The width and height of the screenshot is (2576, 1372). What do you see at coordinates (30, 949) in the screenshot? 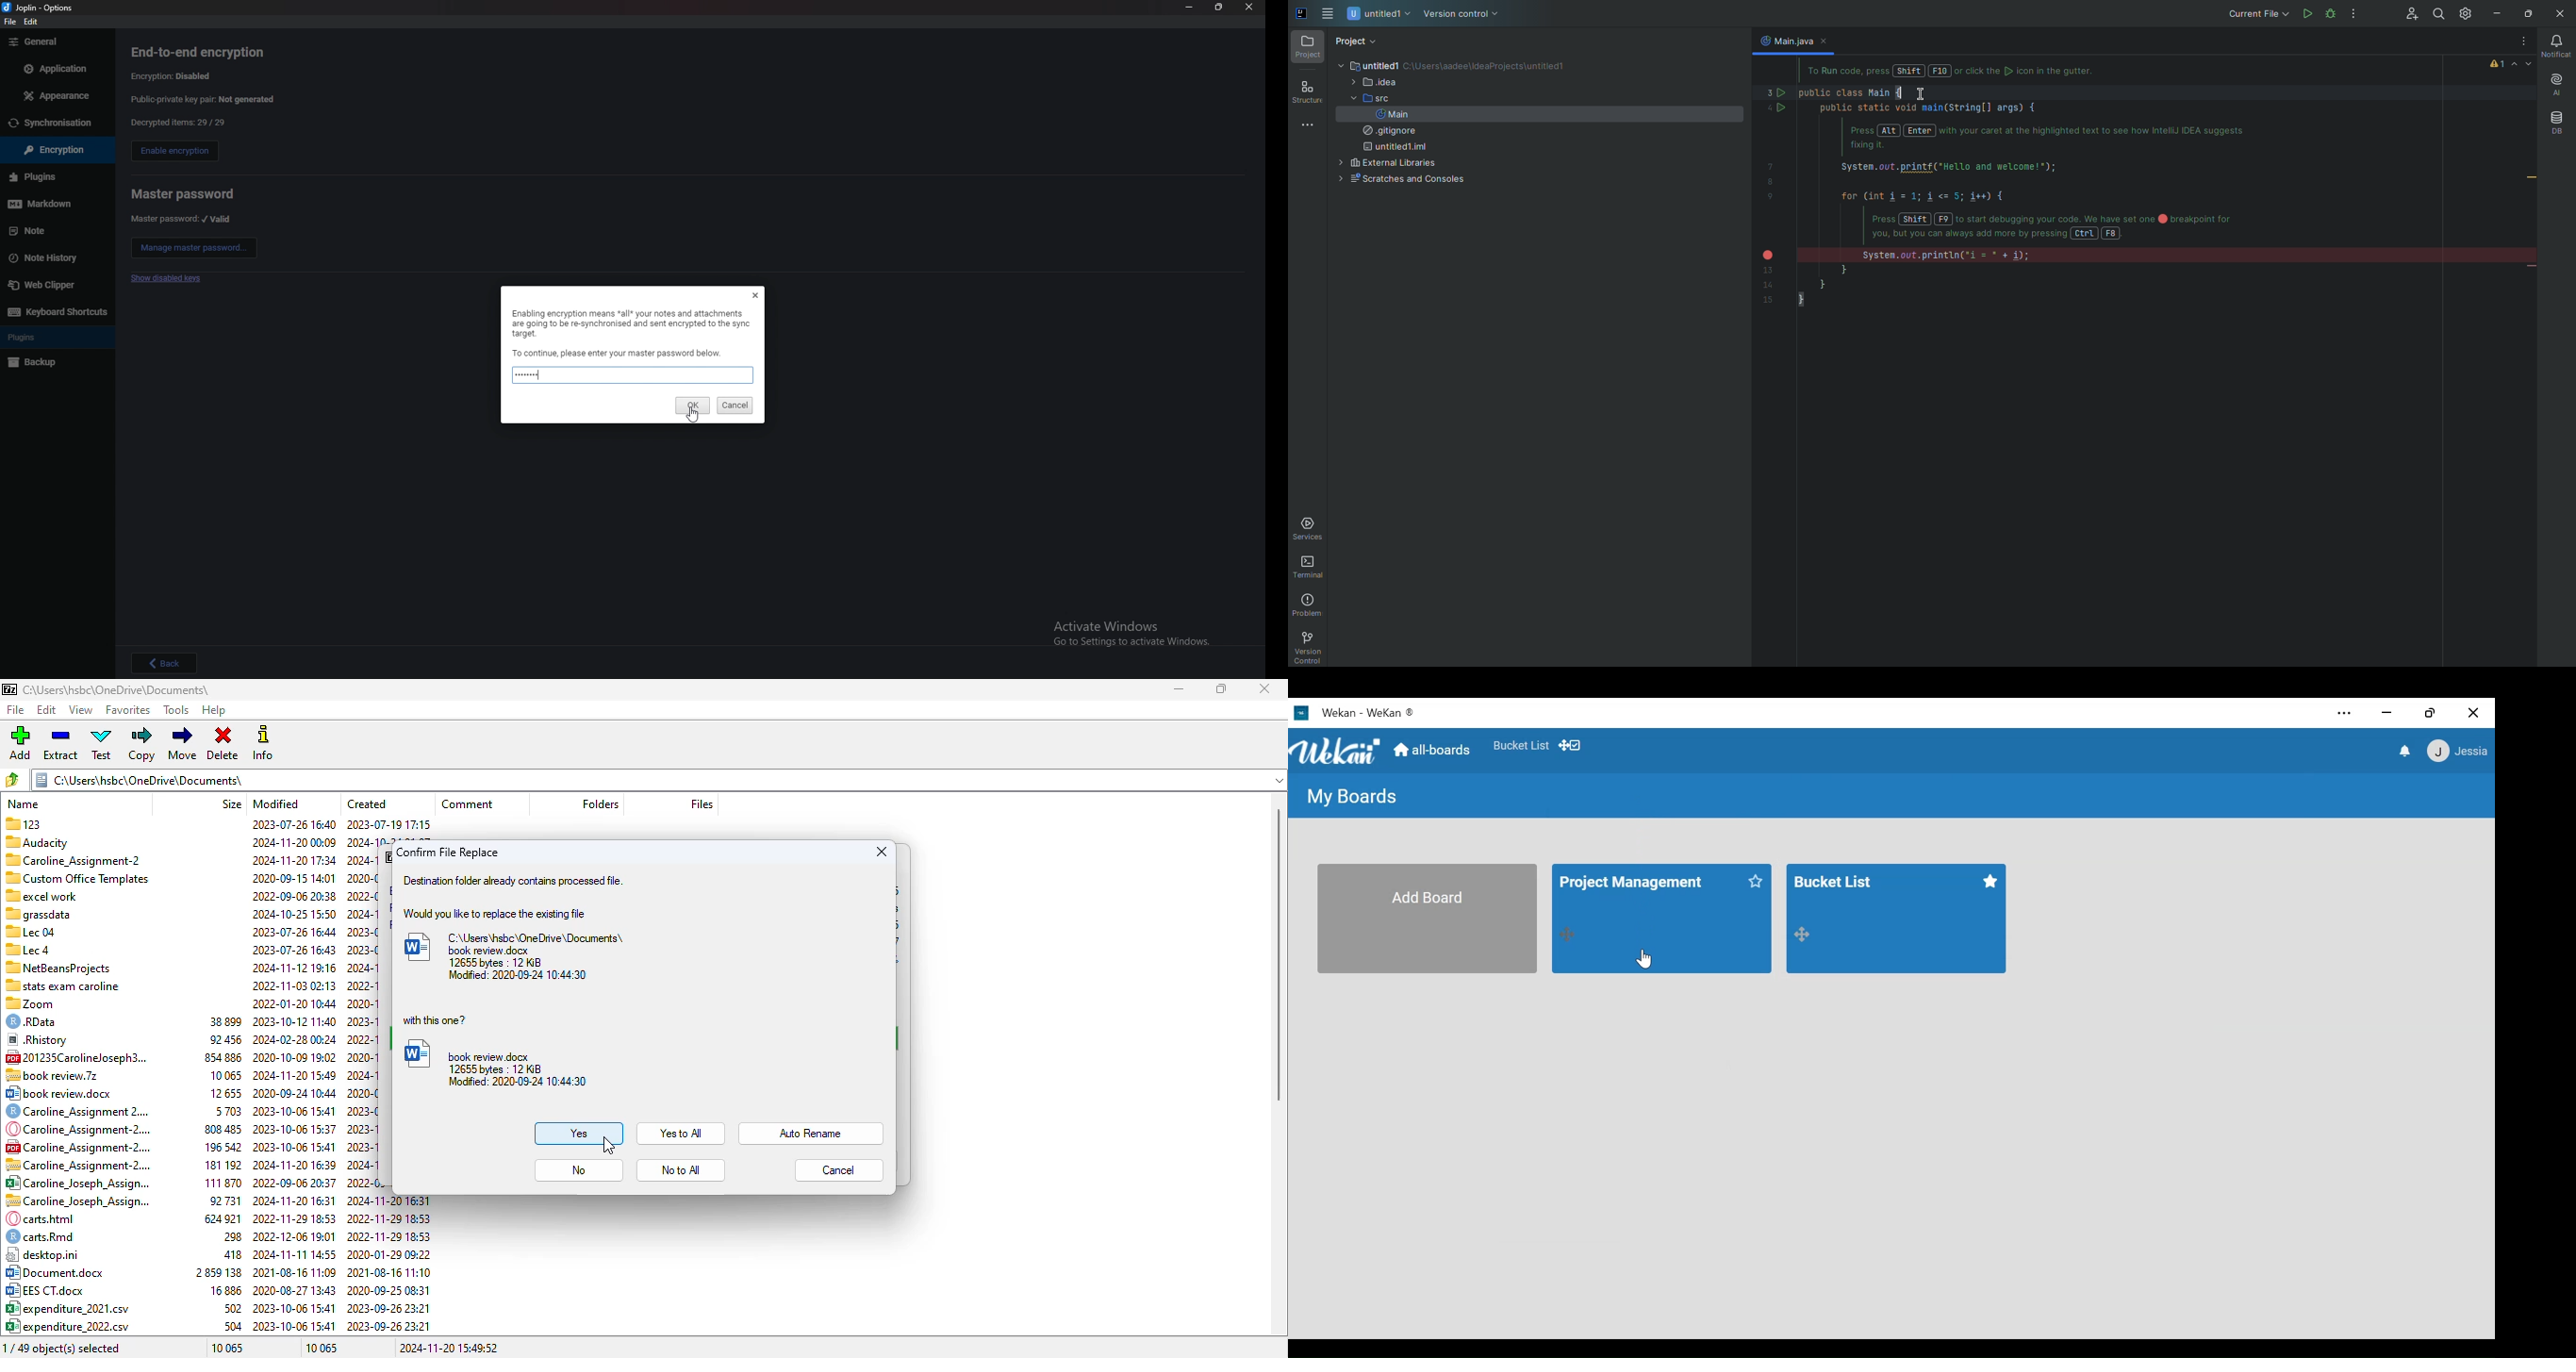
I see `Lec 4` at bounding box center [30, 949].